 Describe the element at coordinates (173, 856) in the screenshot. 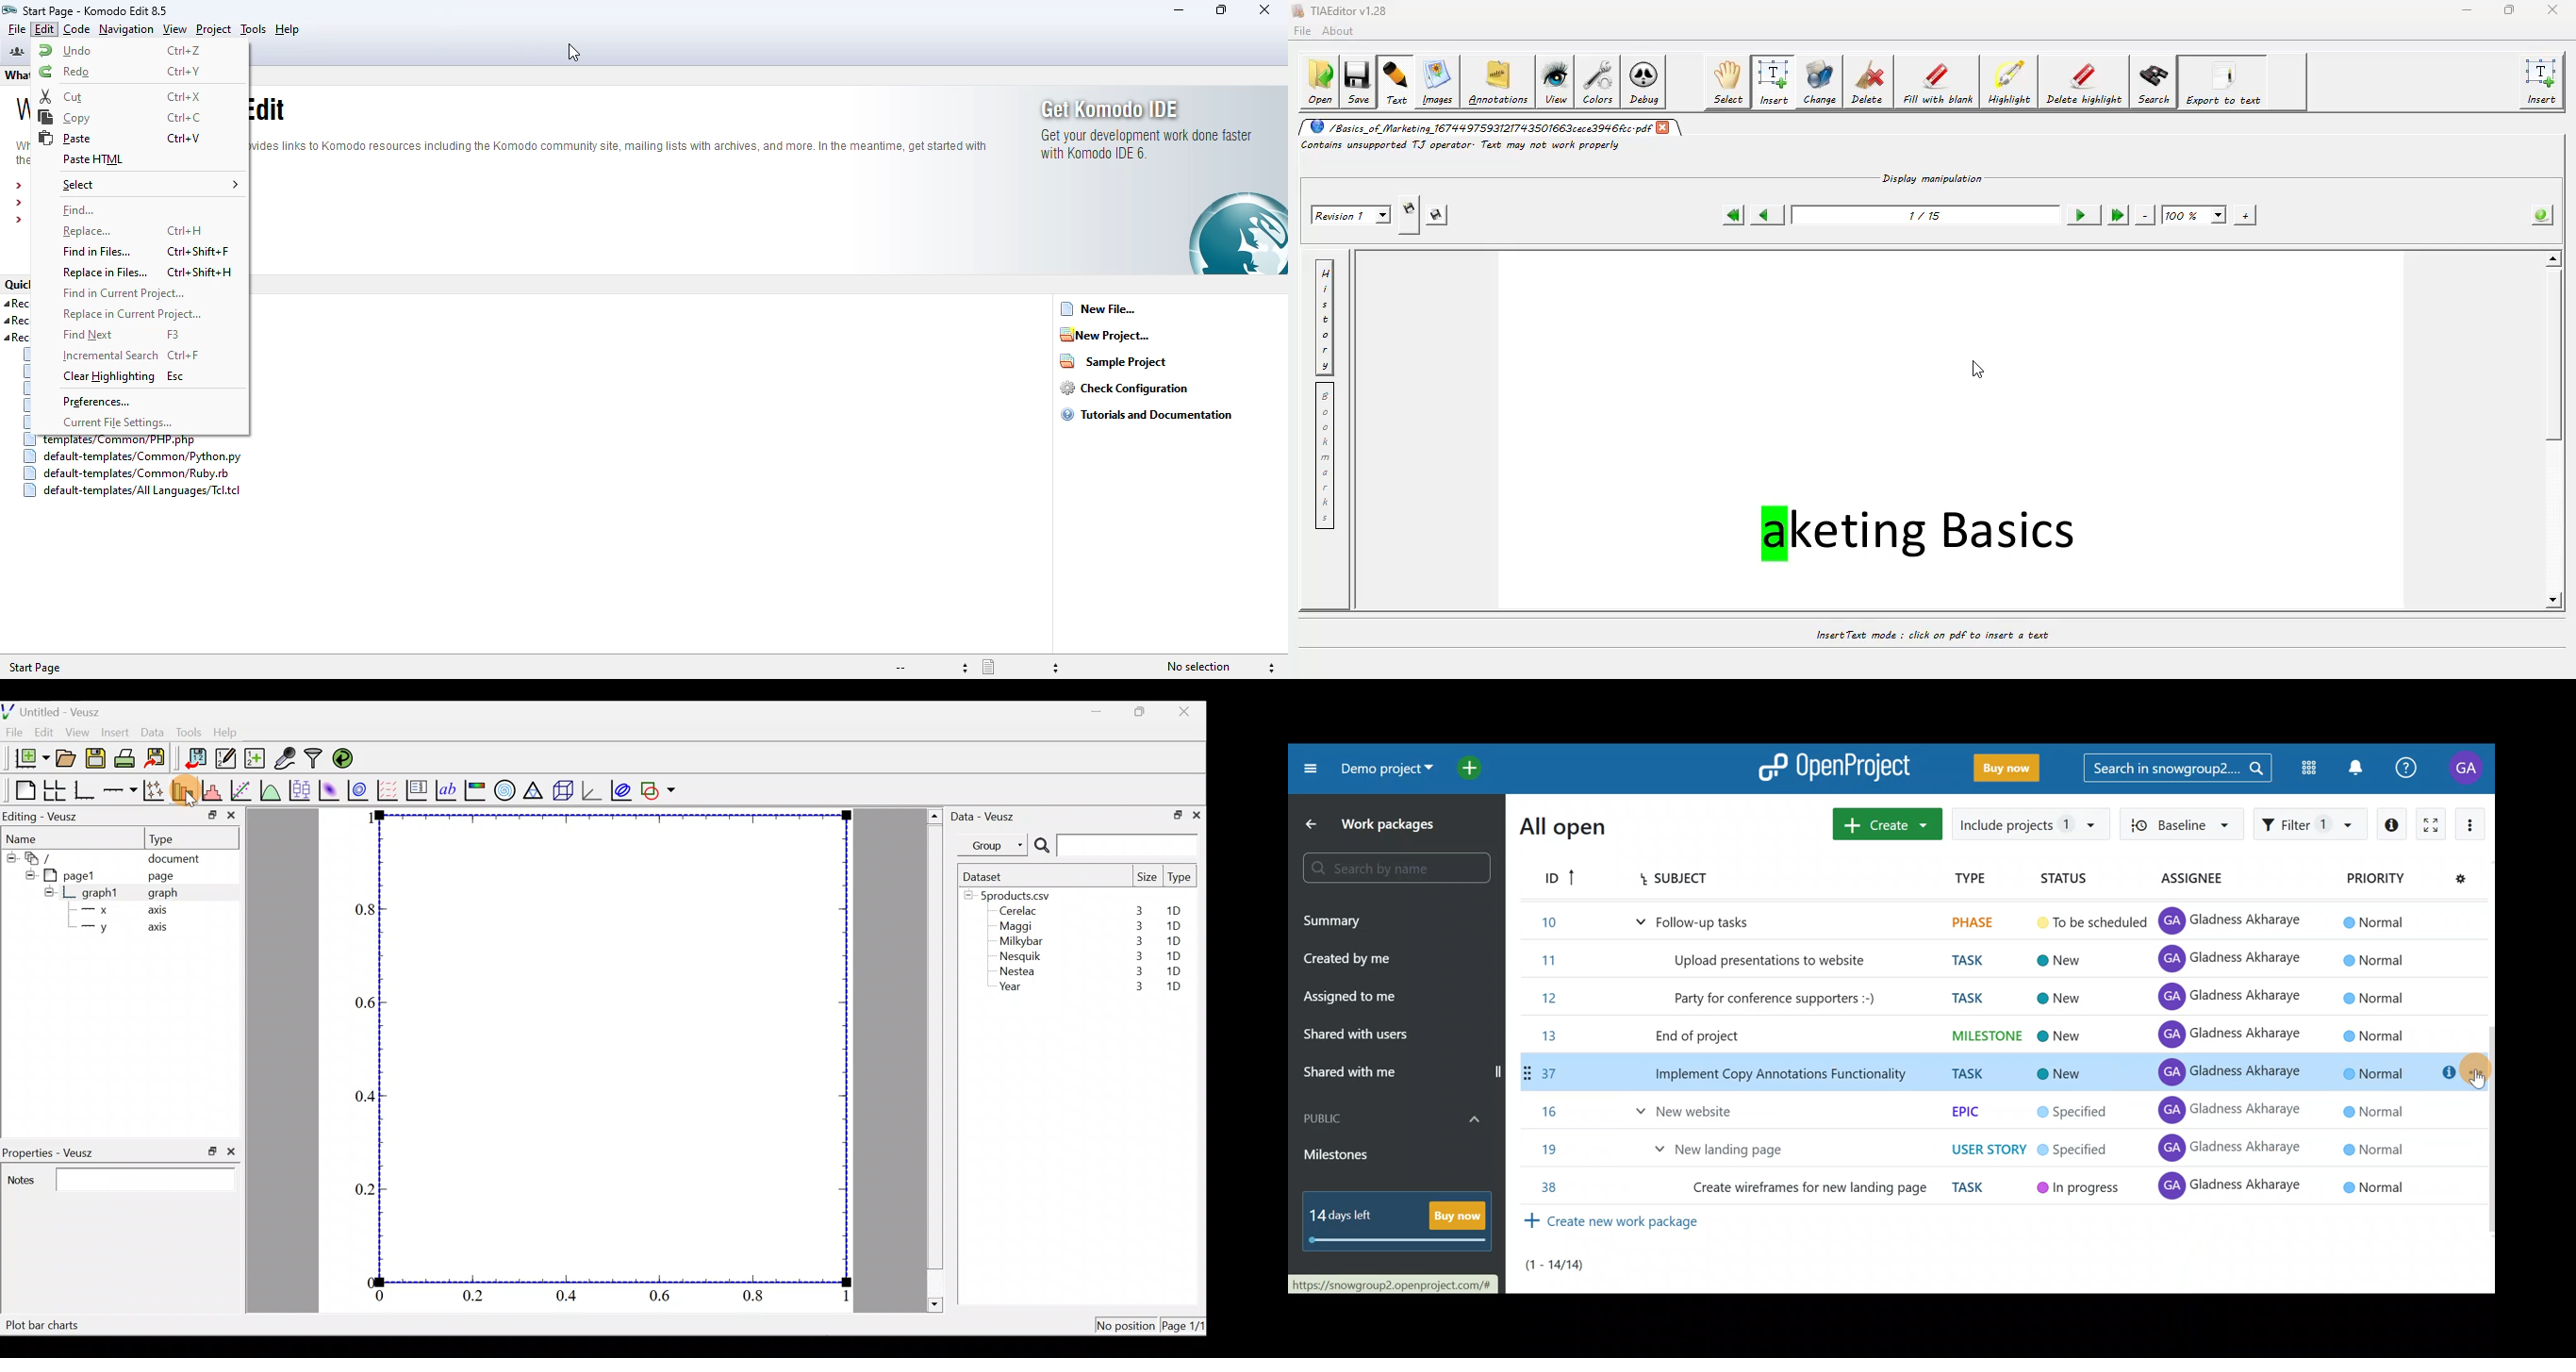

I see `document` at that location.